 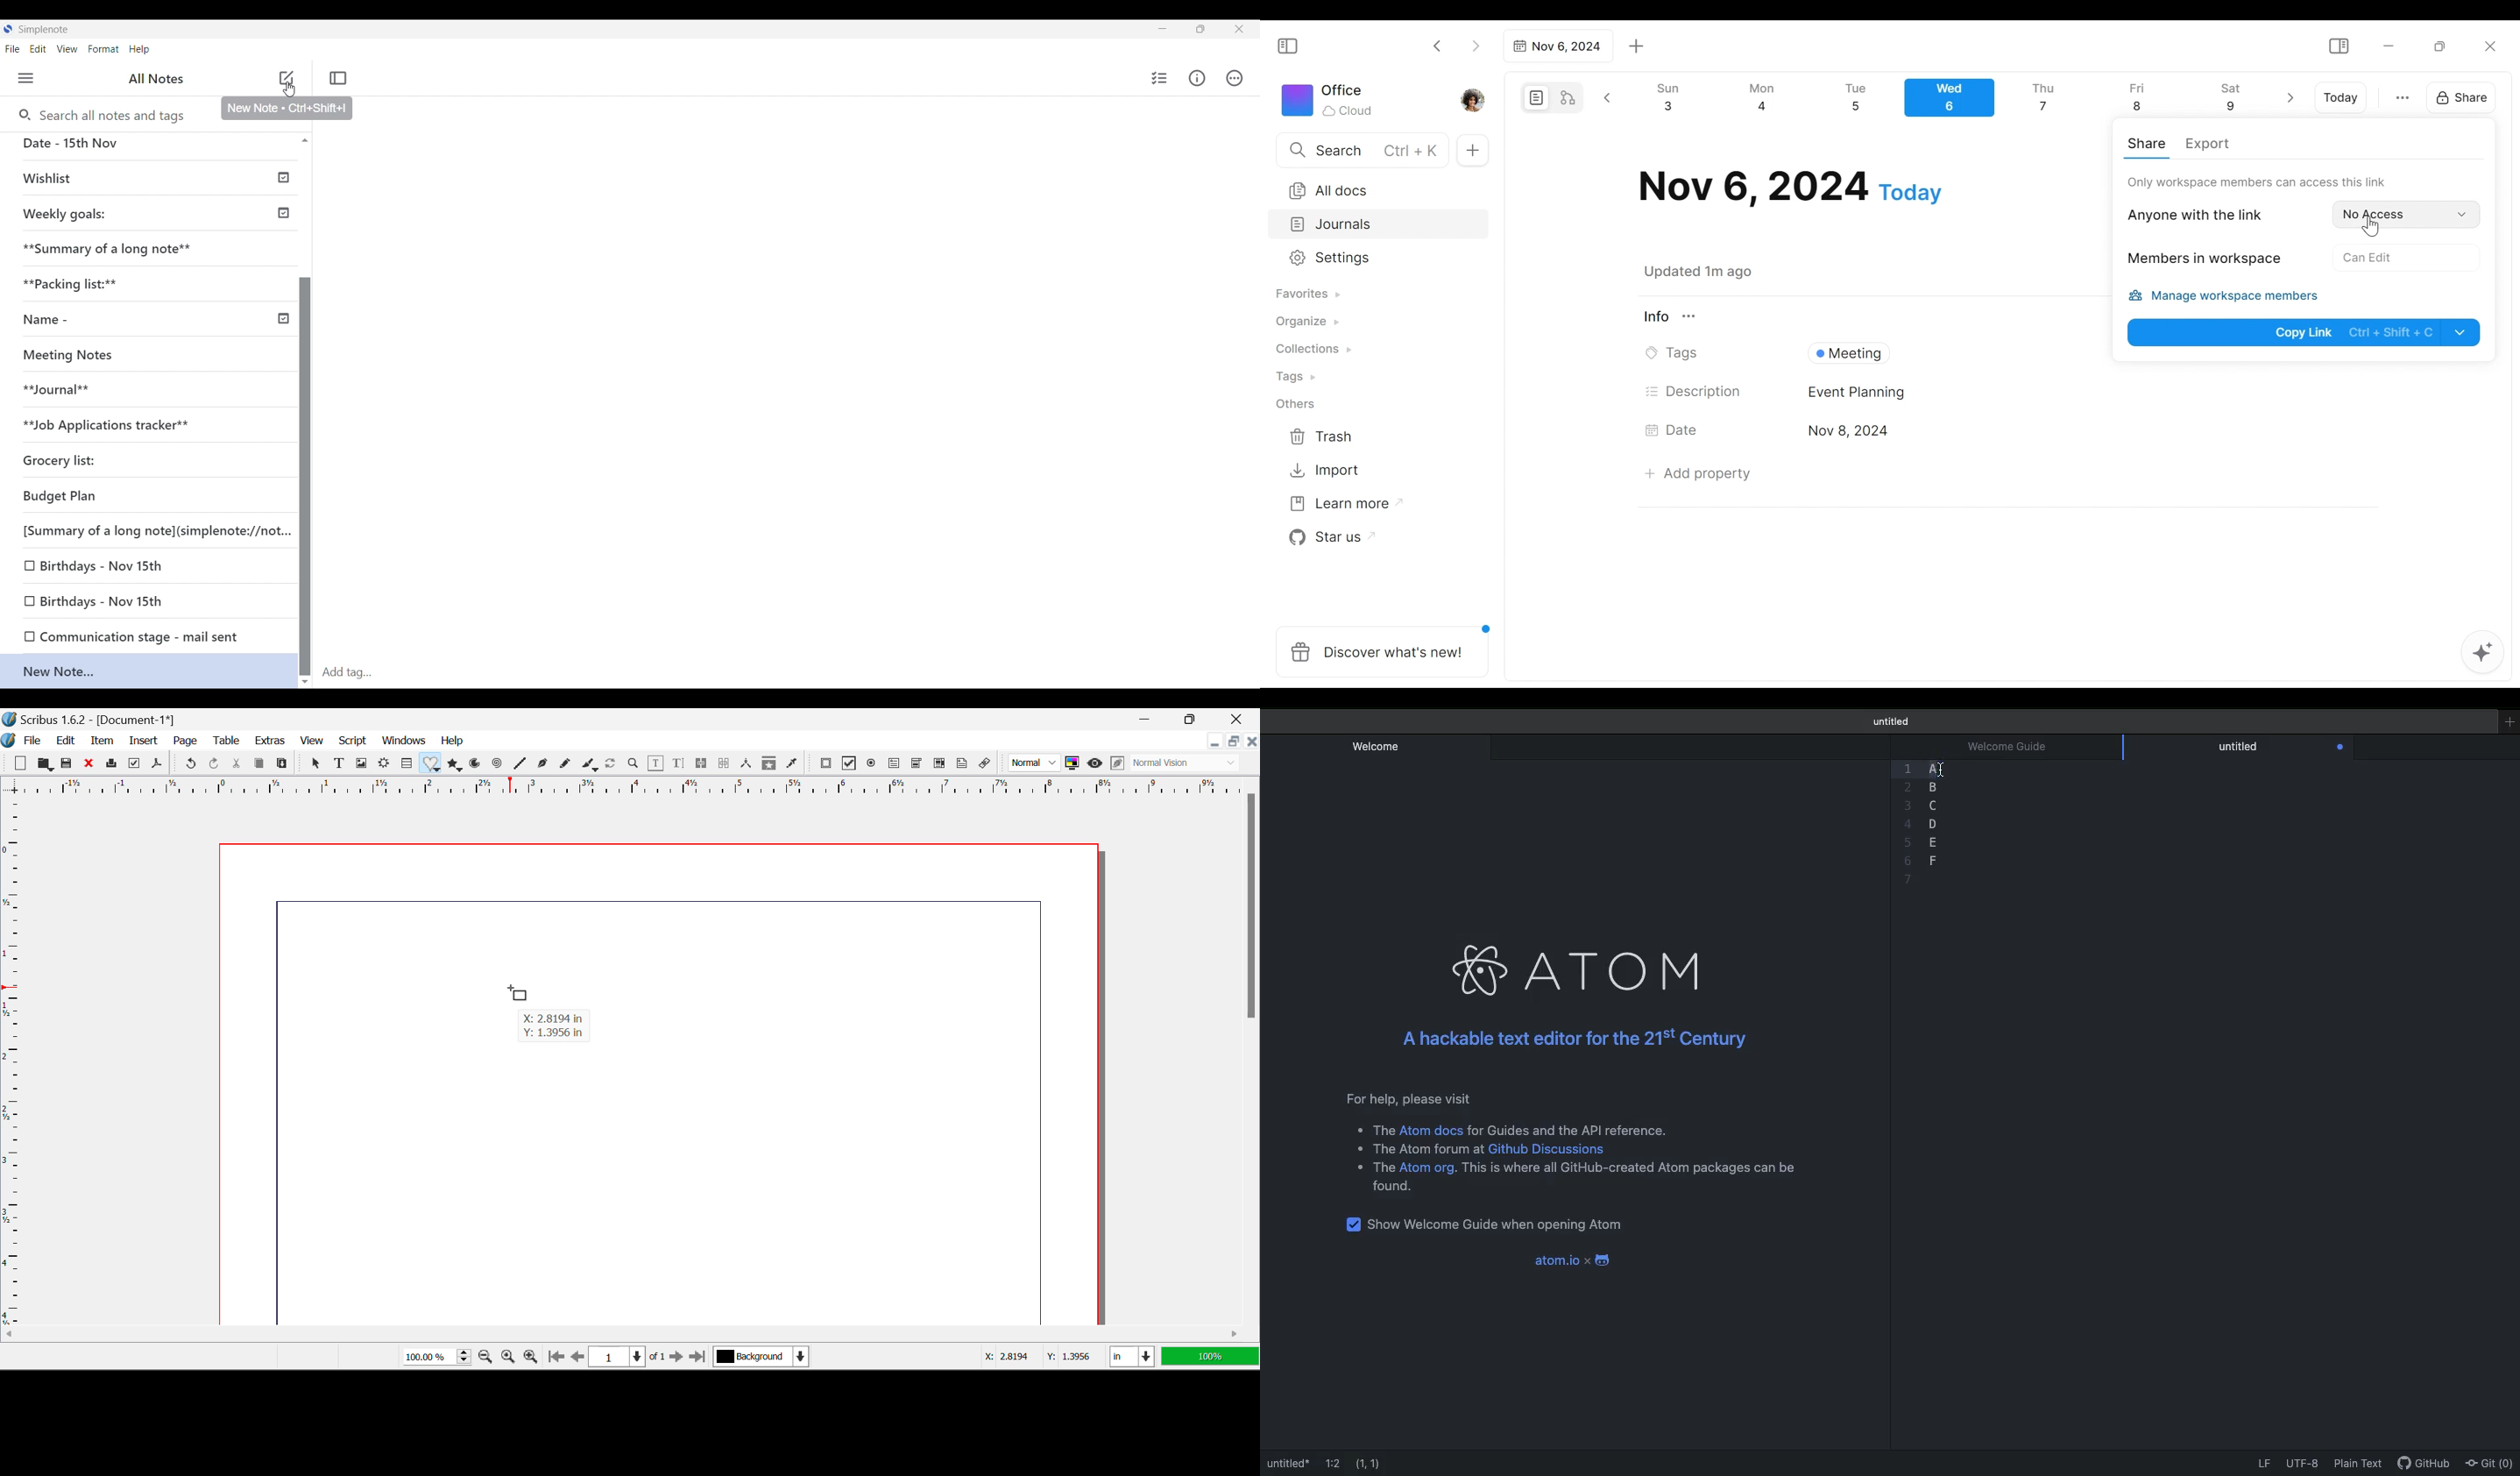 What do you see at coordinates (259, 764) in the screenshot?
I see `Copy` at bounding box center [259, 764].